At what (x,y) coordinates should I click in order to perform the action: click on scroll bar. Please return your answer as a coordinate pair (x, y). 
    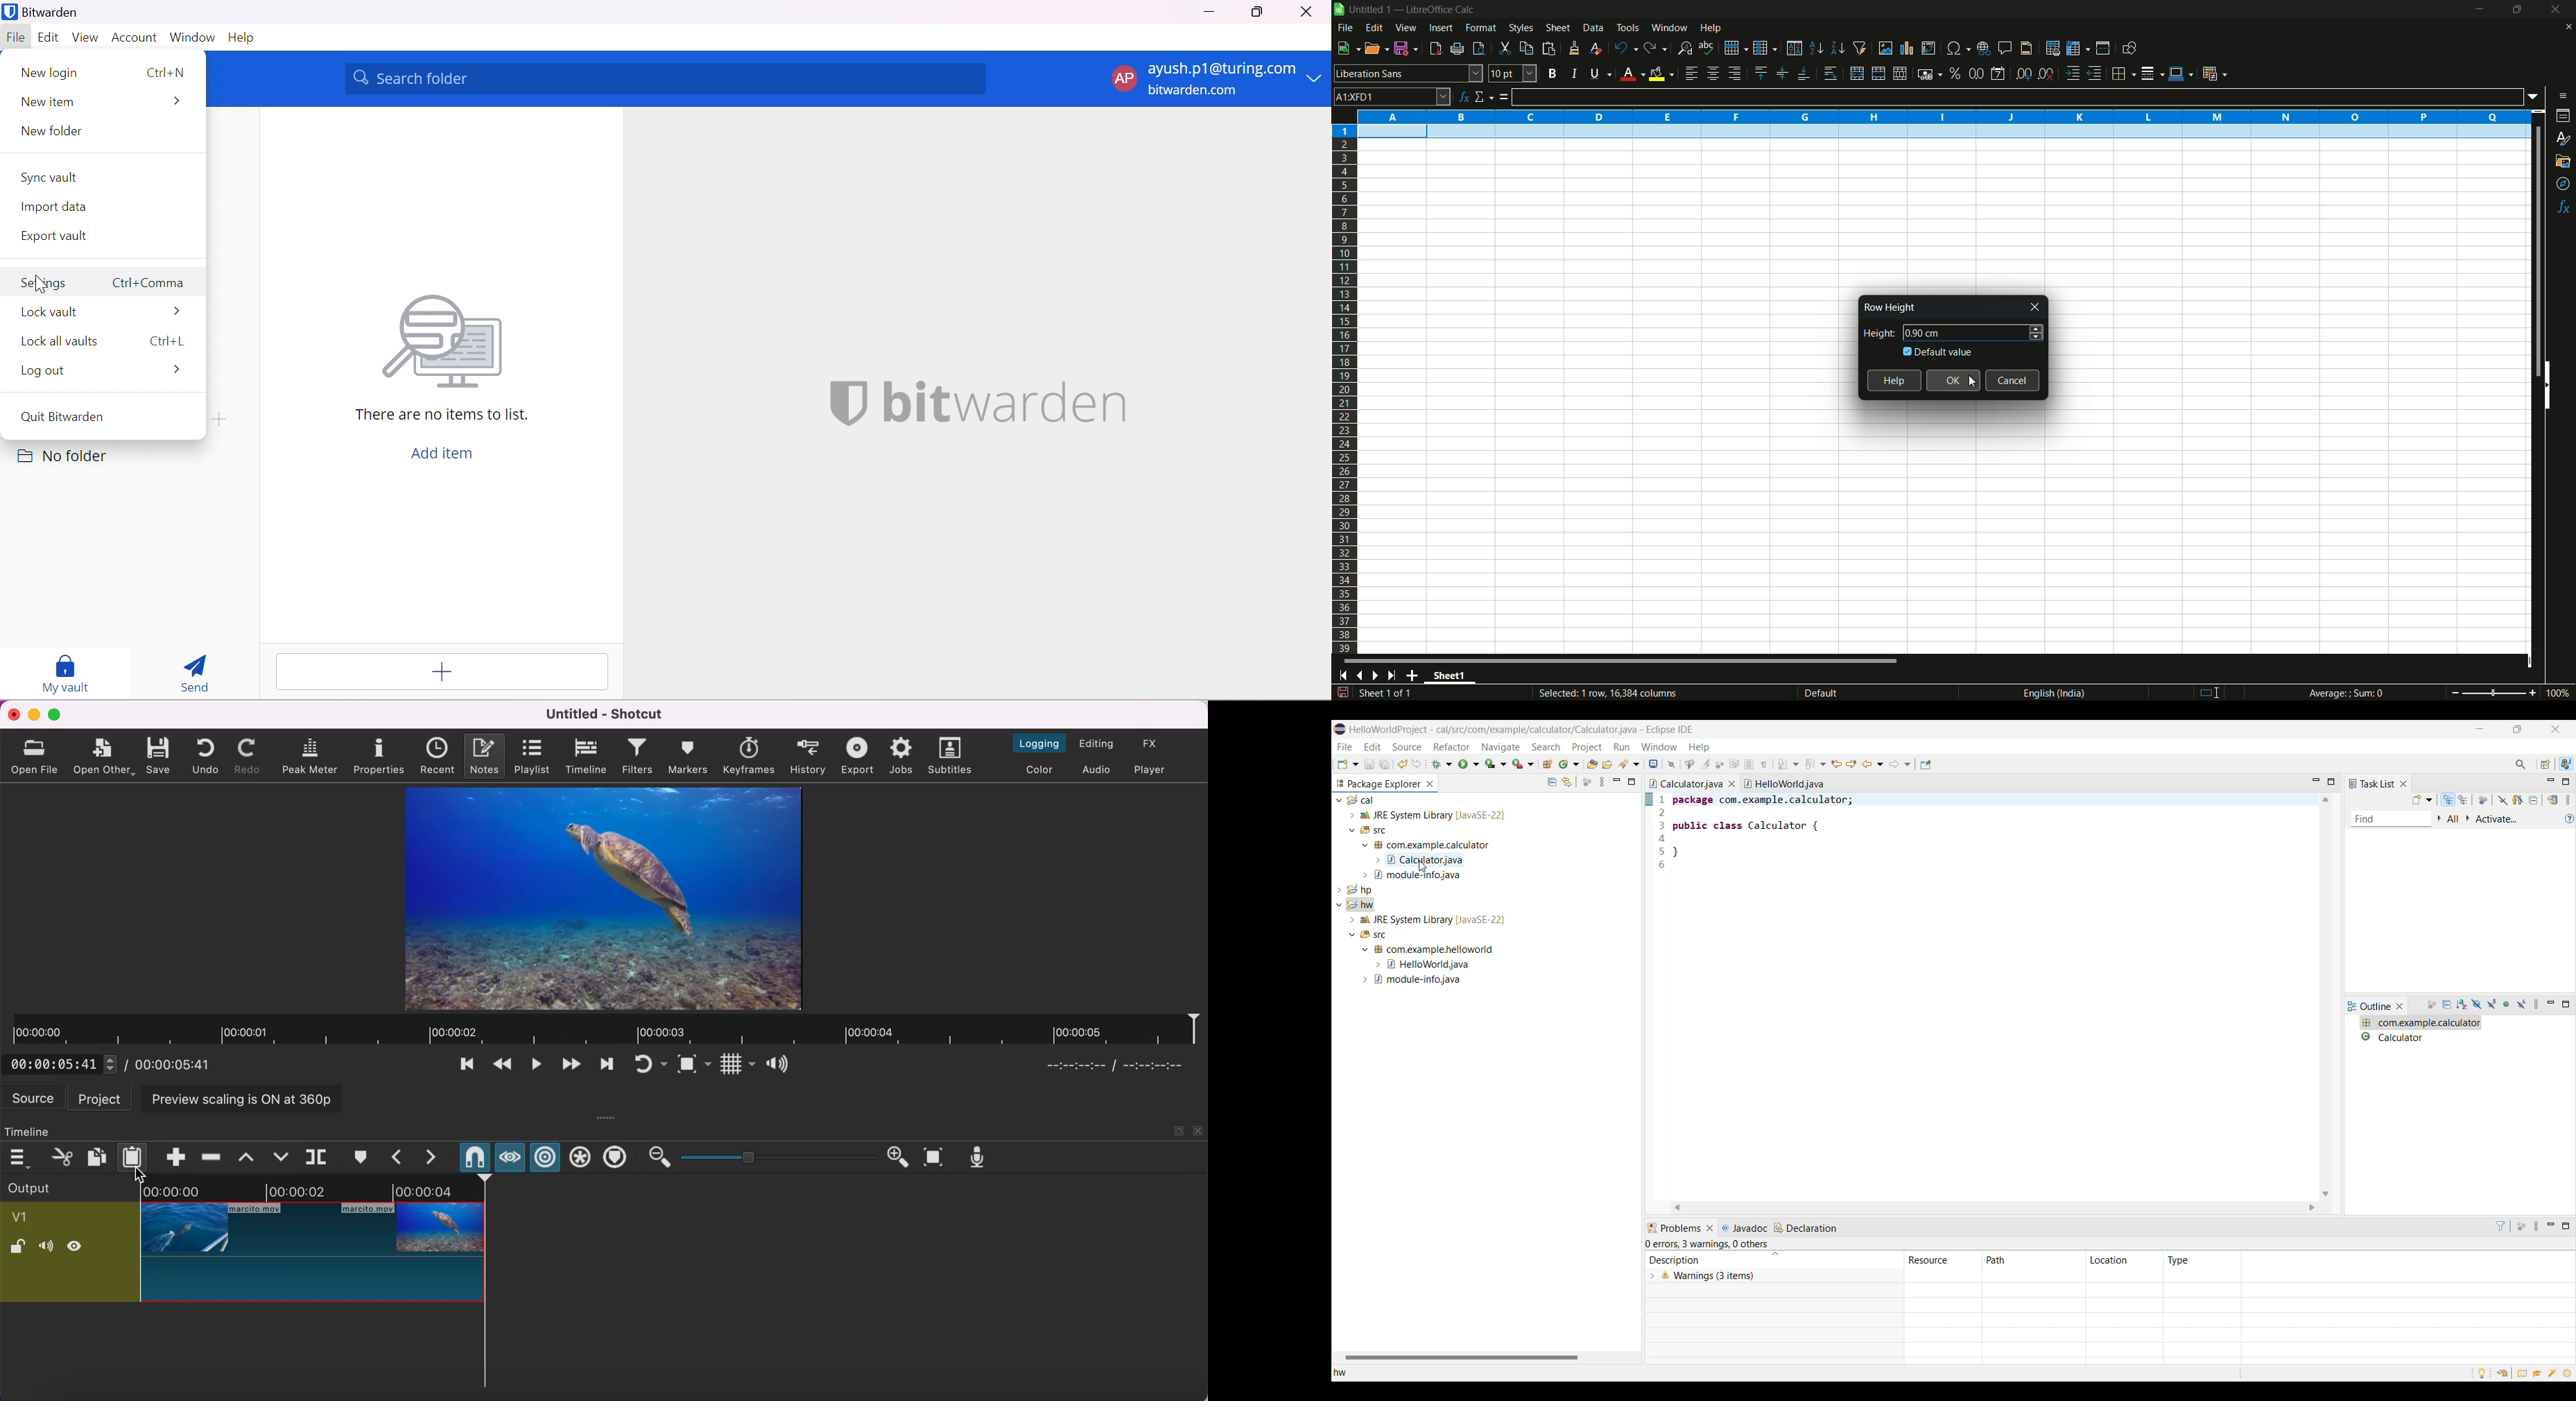
    Looking at the image, I should click on (2531, 252).